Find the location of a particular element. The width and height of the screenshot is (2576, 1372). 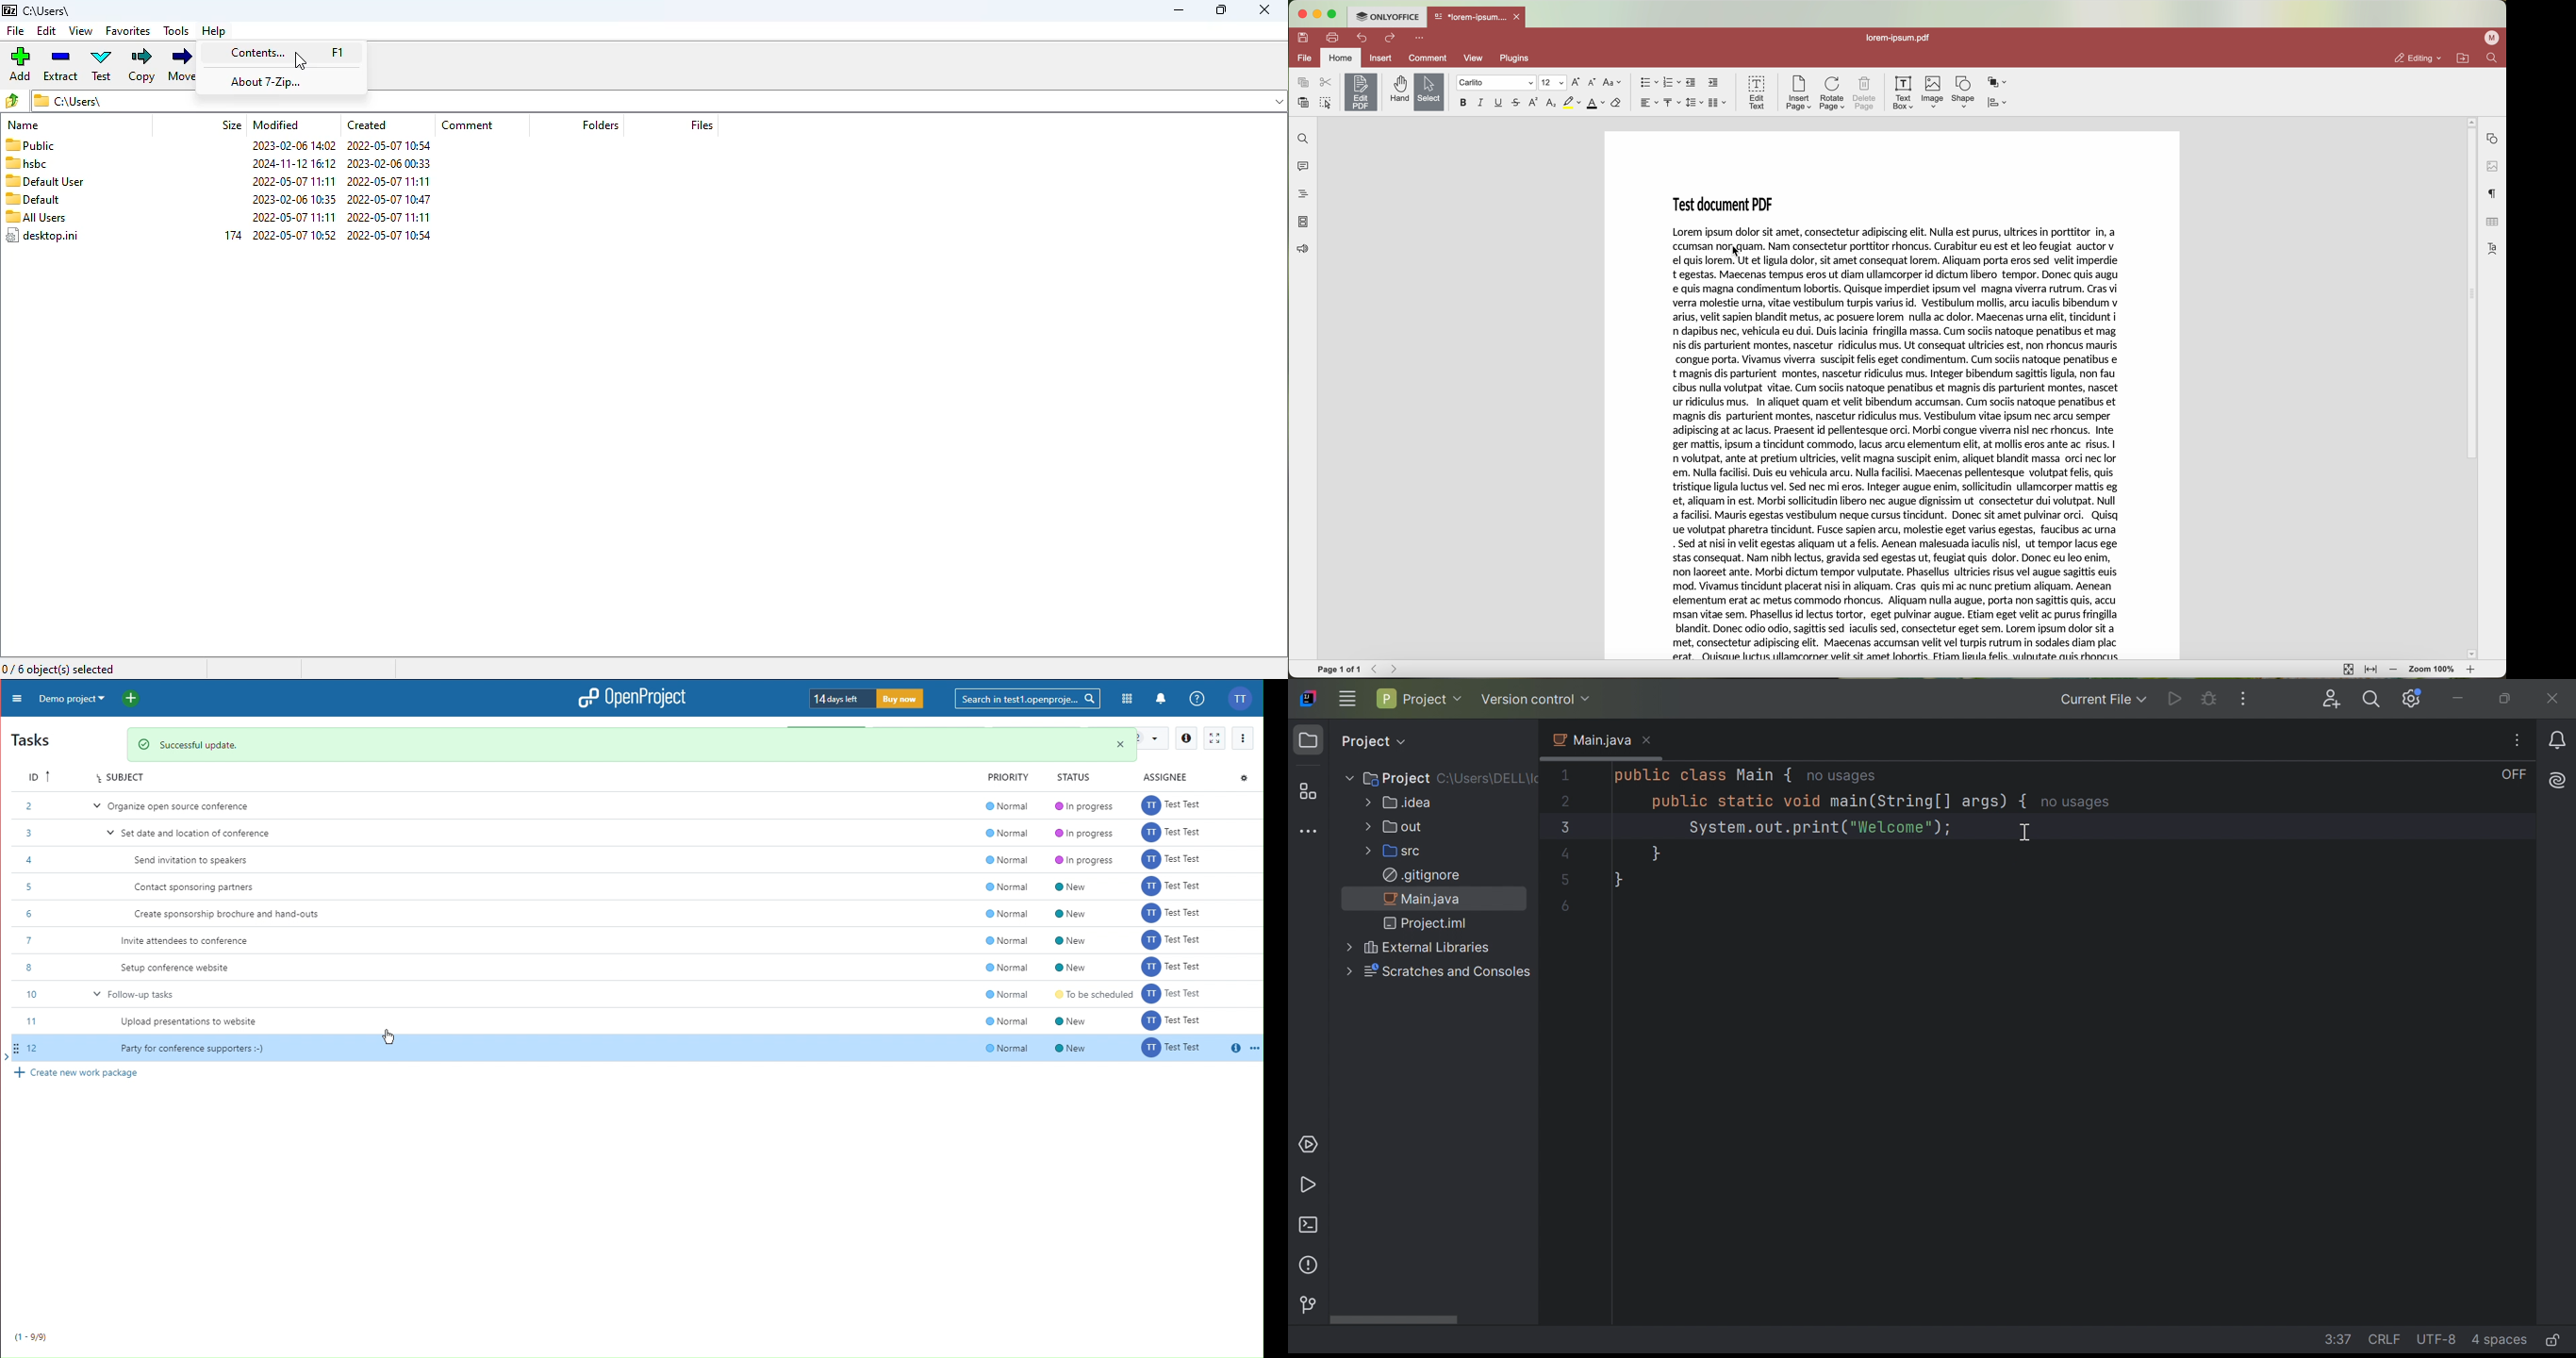

shortcut for contents is located at coordinates (338, 52).